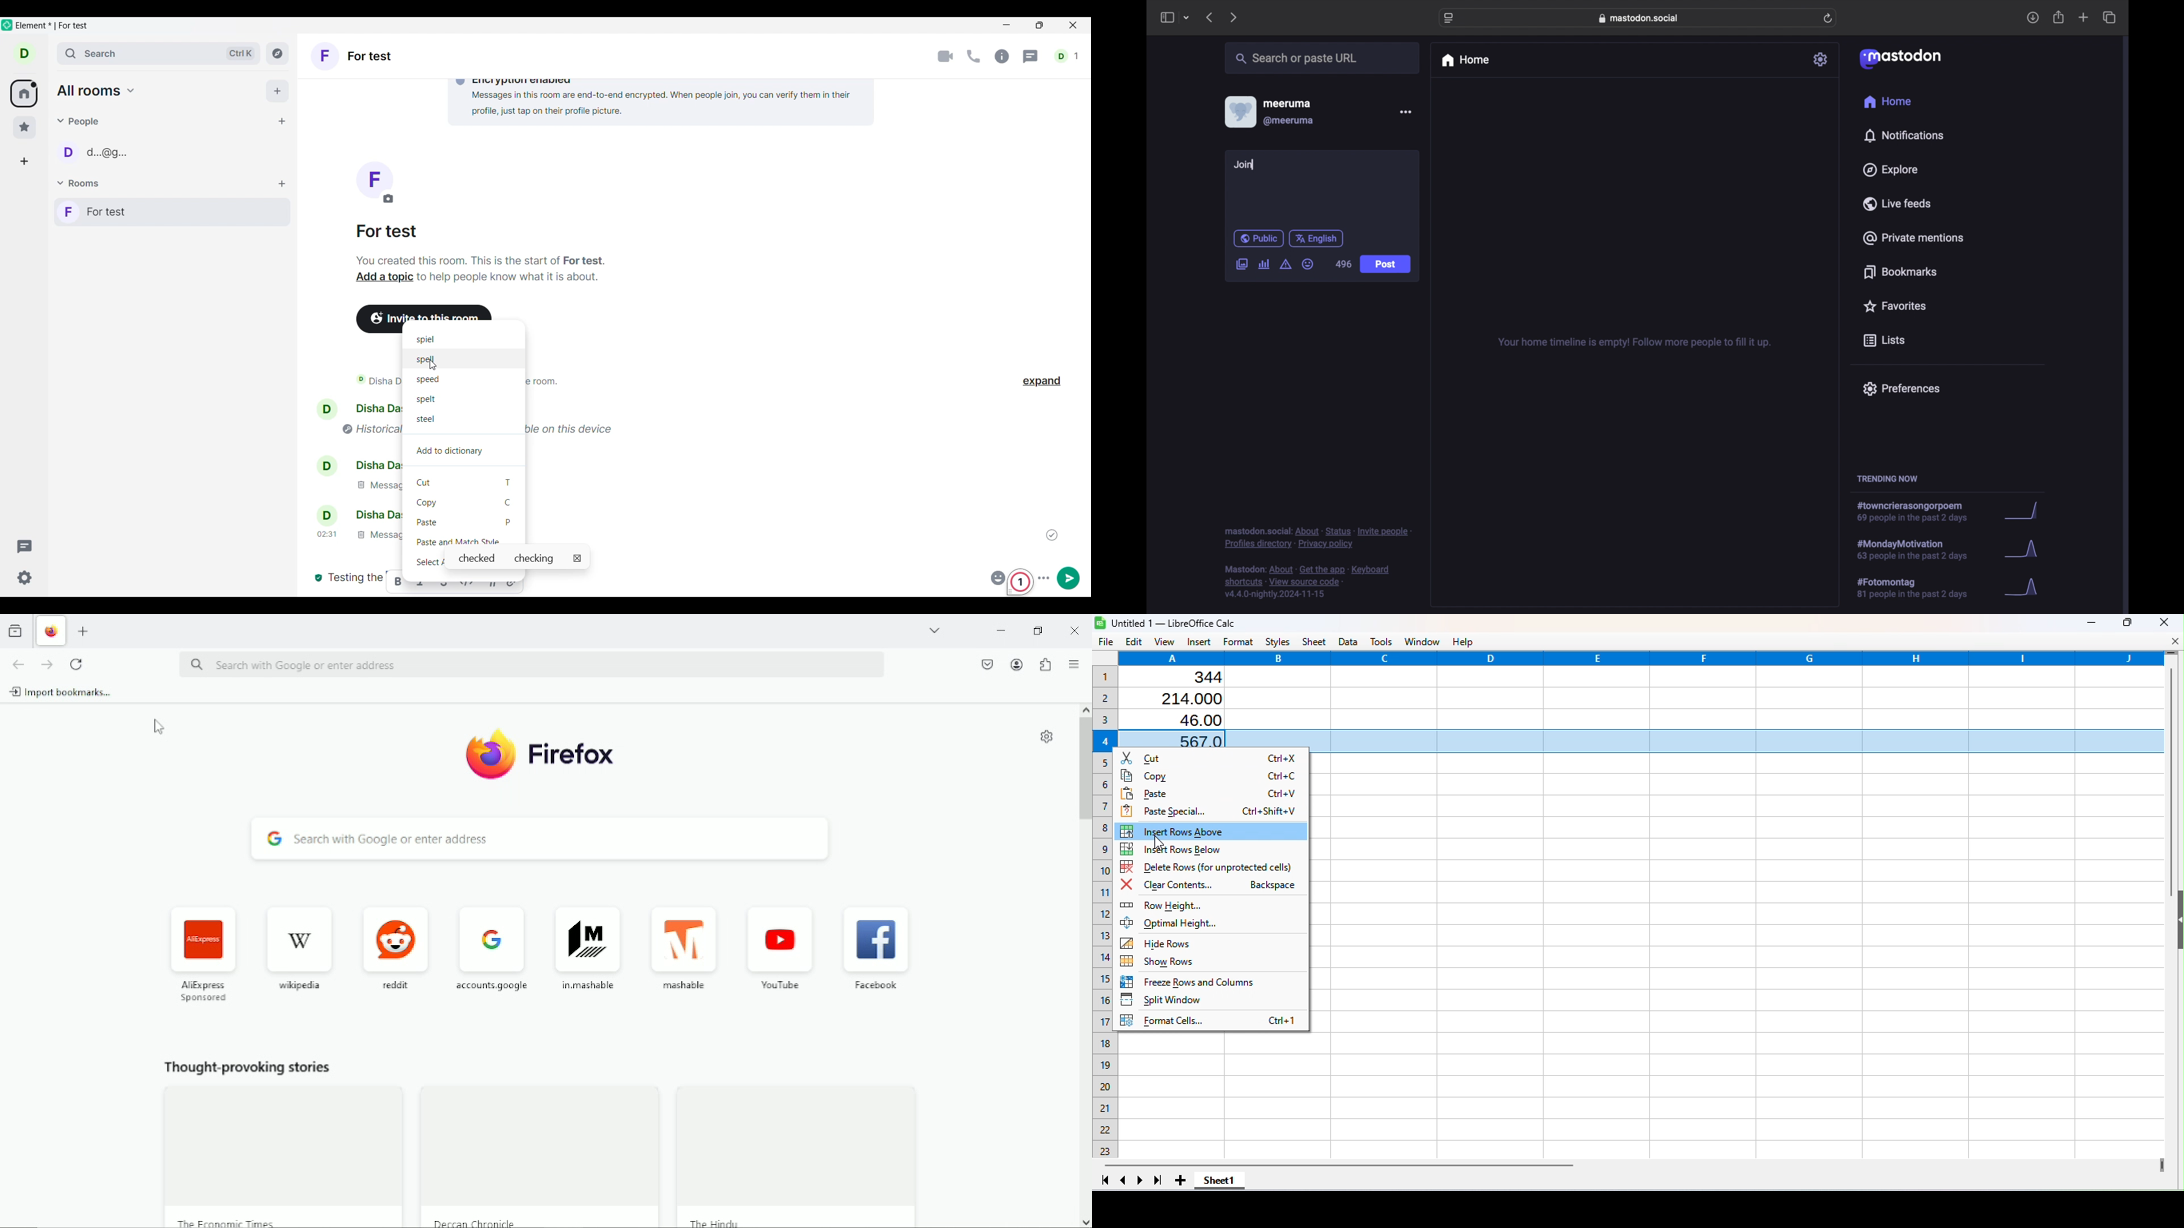  I want to click on more options, so click(1046, 576).